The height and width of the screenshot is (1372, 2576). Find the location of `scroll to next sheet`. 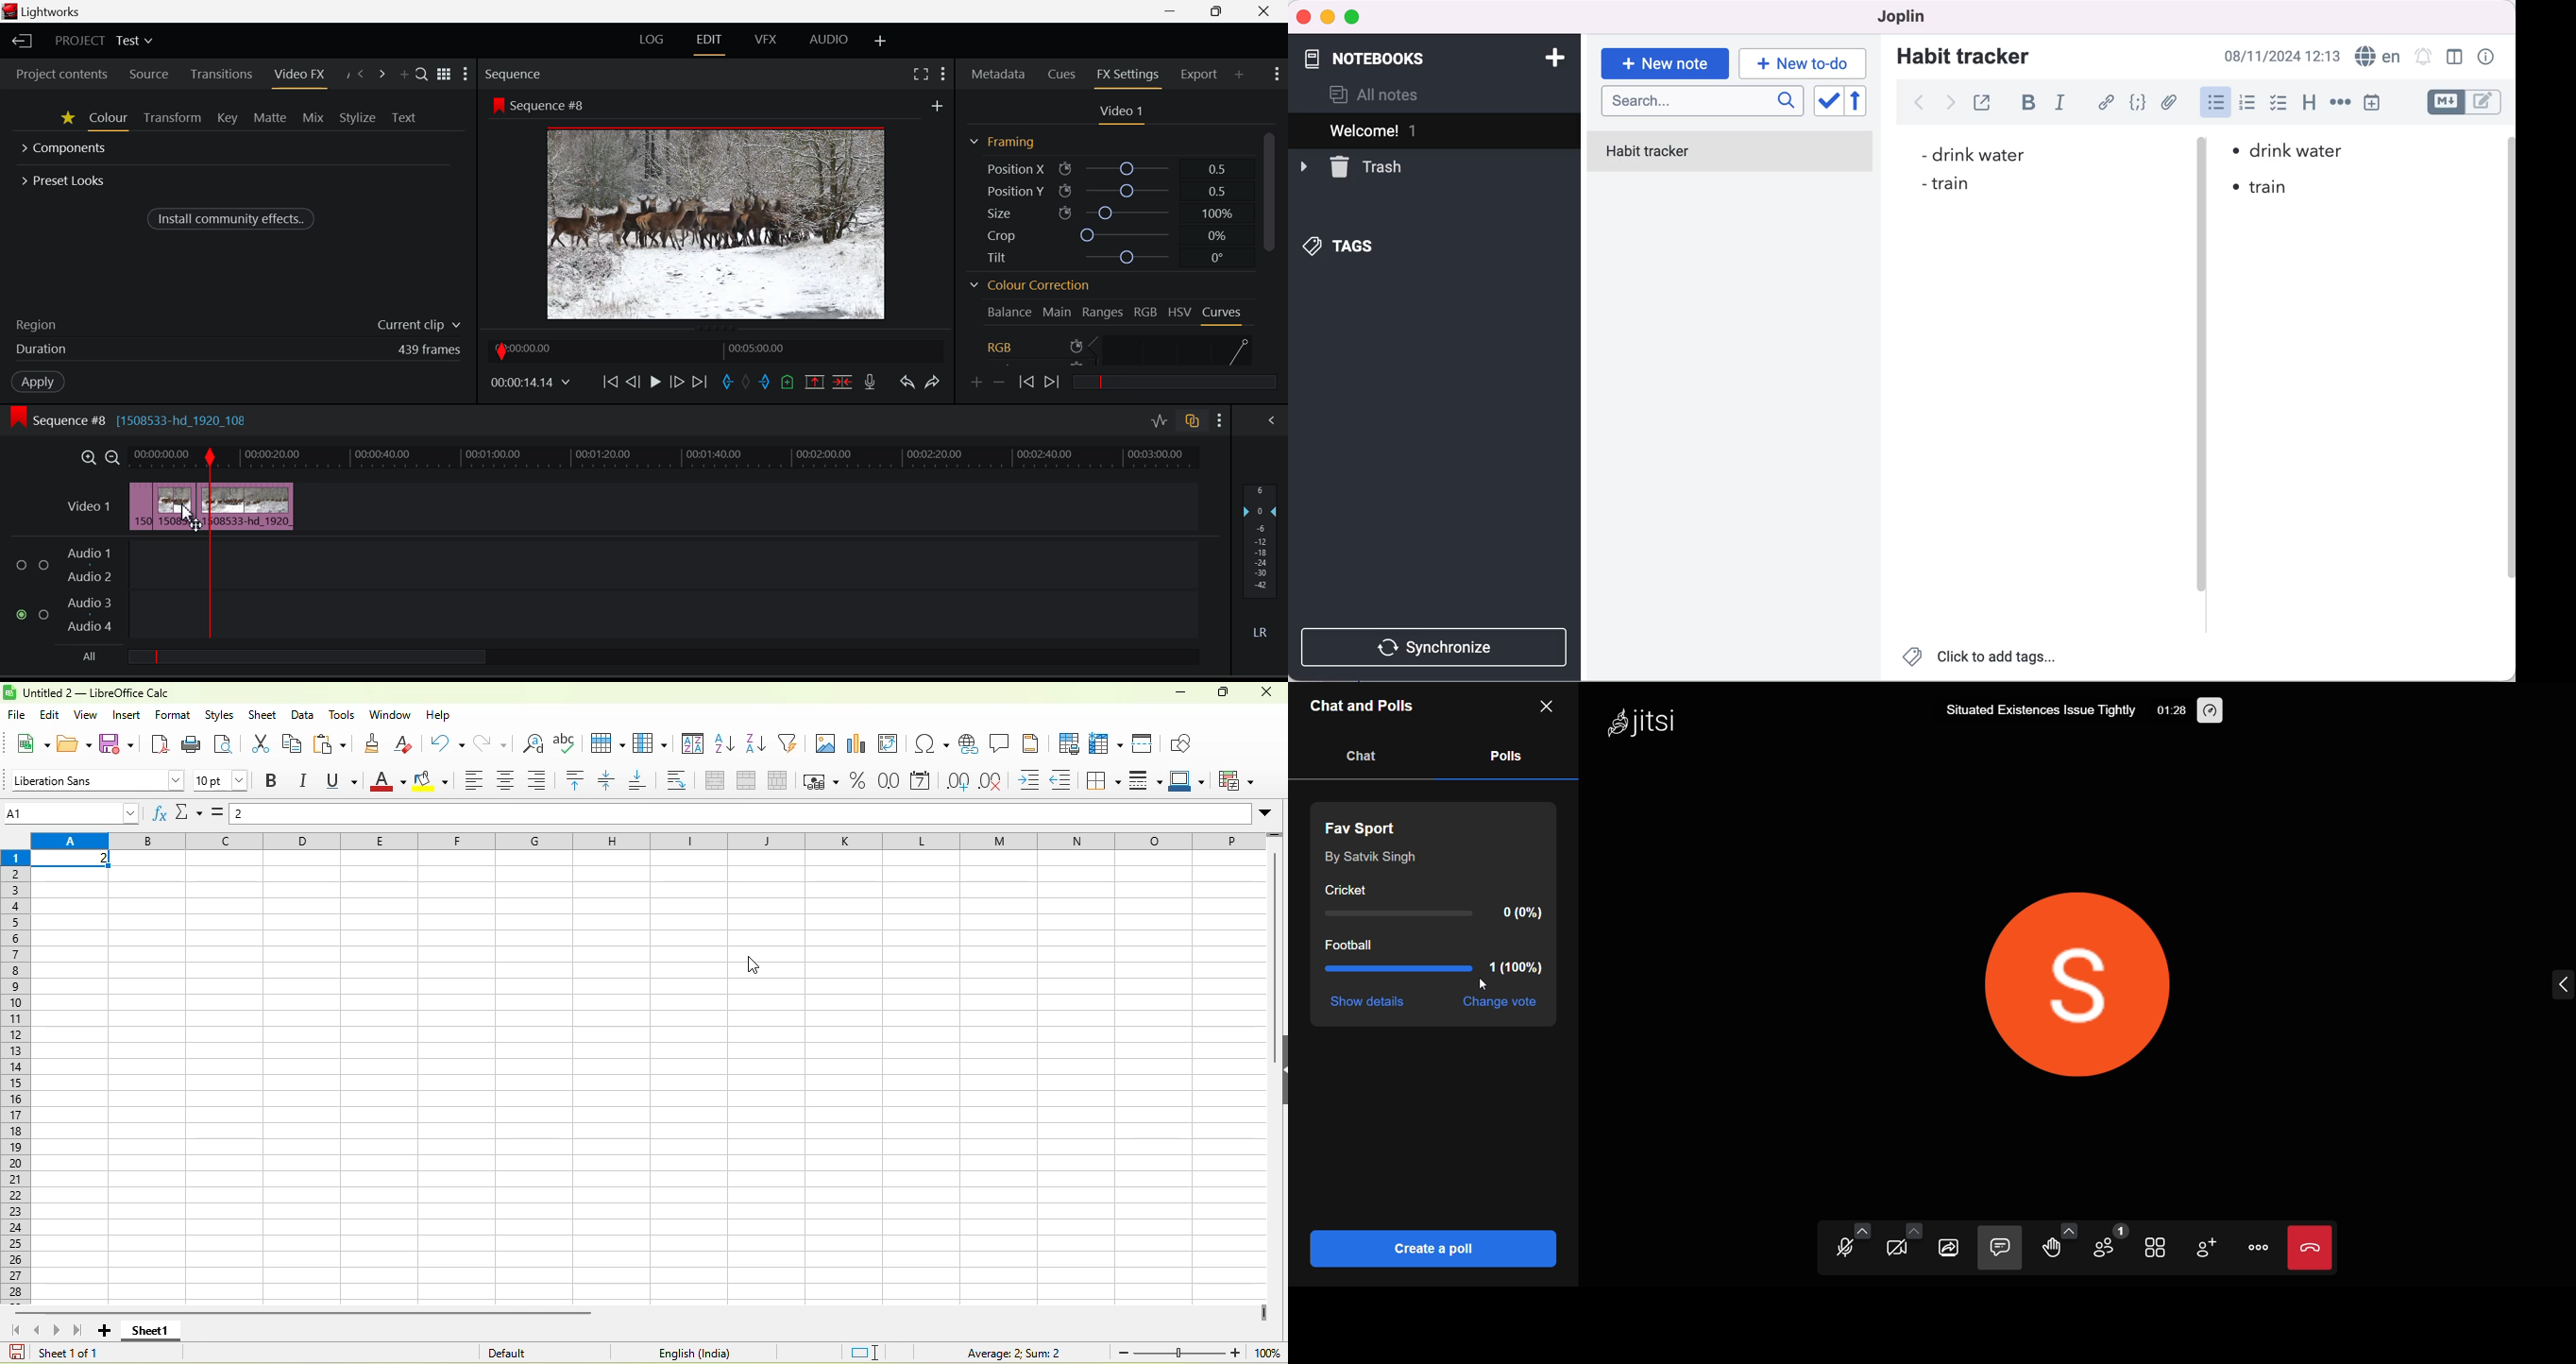

scroll to next sheet is located at coordinates (60, 1329).